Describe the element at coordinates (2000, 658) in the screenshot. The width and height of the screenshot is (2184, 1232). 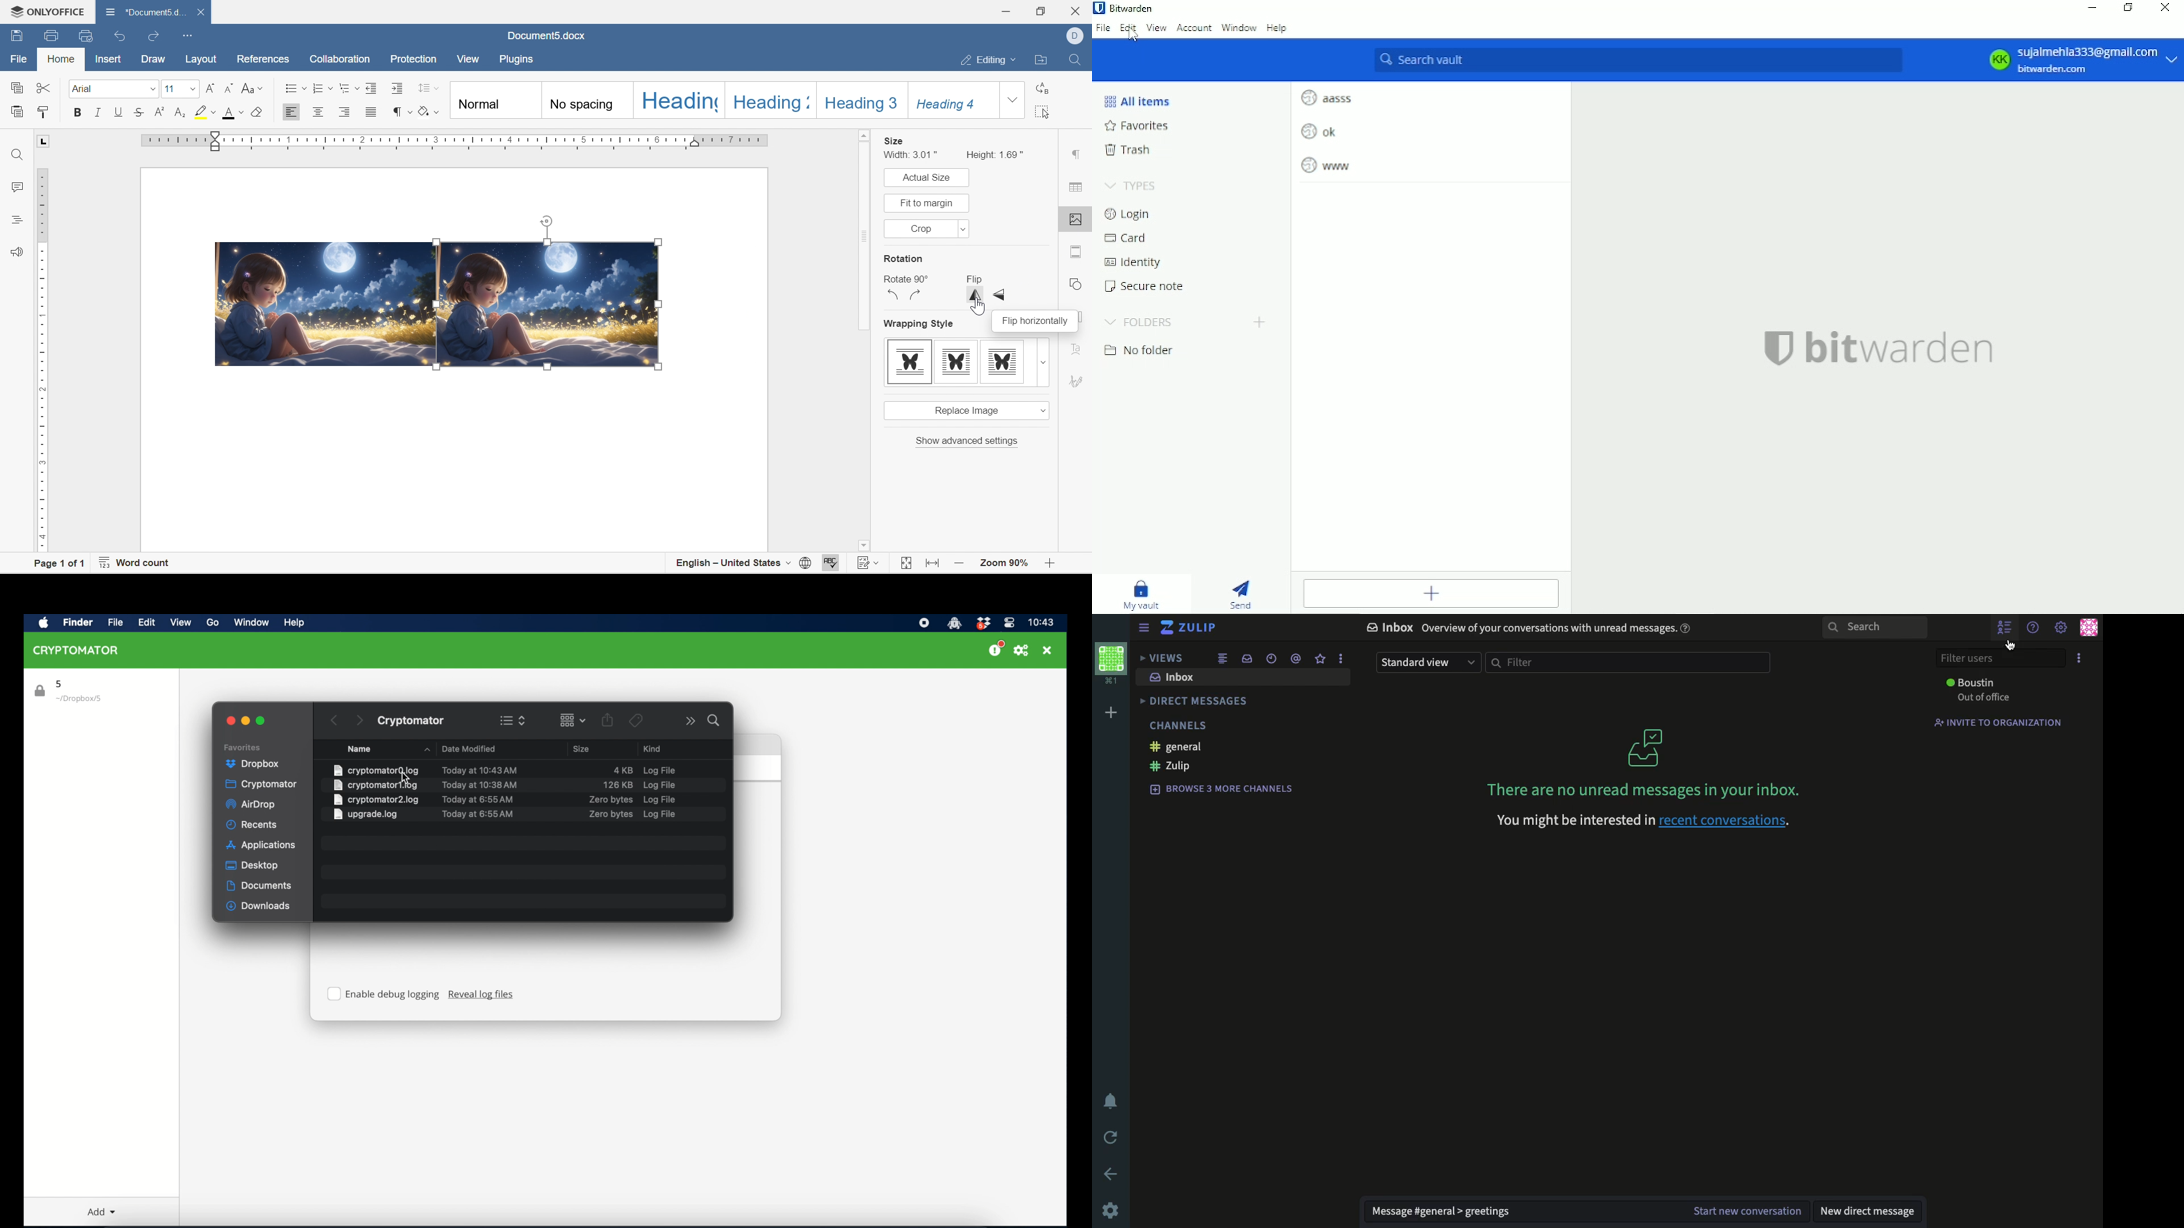
I see `filter users` at that location.